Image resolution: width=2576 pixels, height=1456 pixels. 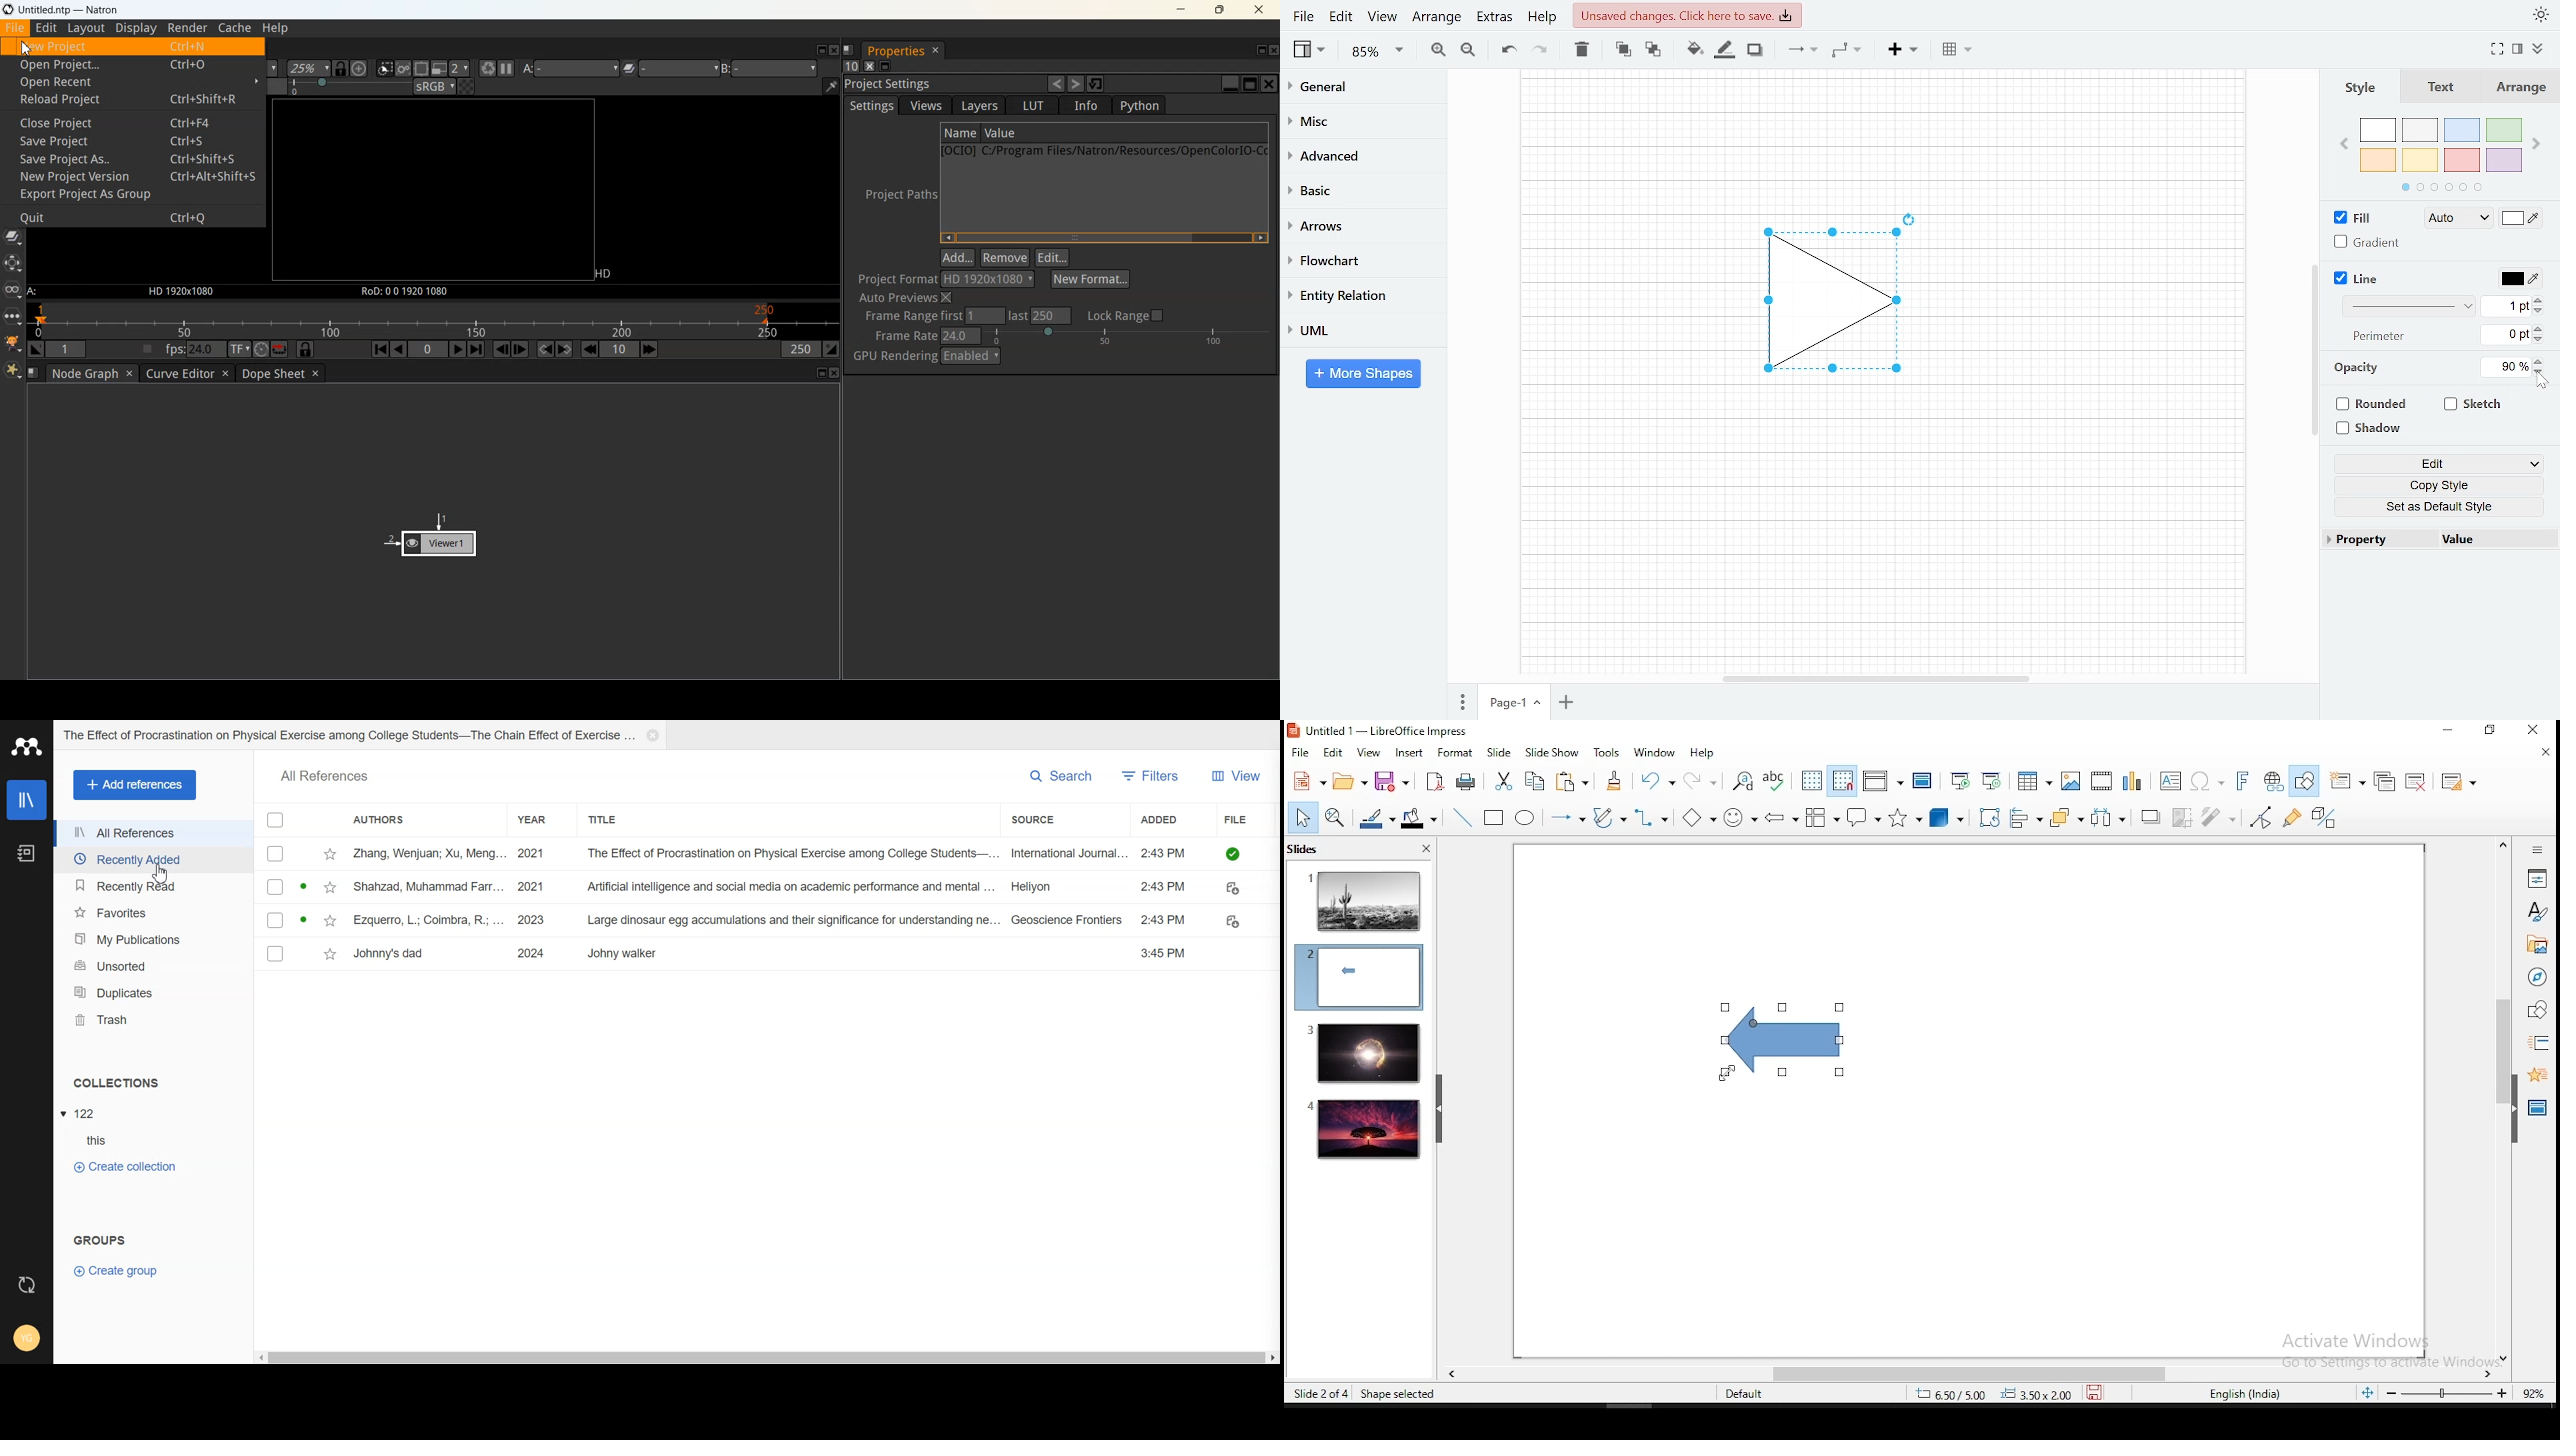 I want to click on english (india), so click(x=2247, y=1393).